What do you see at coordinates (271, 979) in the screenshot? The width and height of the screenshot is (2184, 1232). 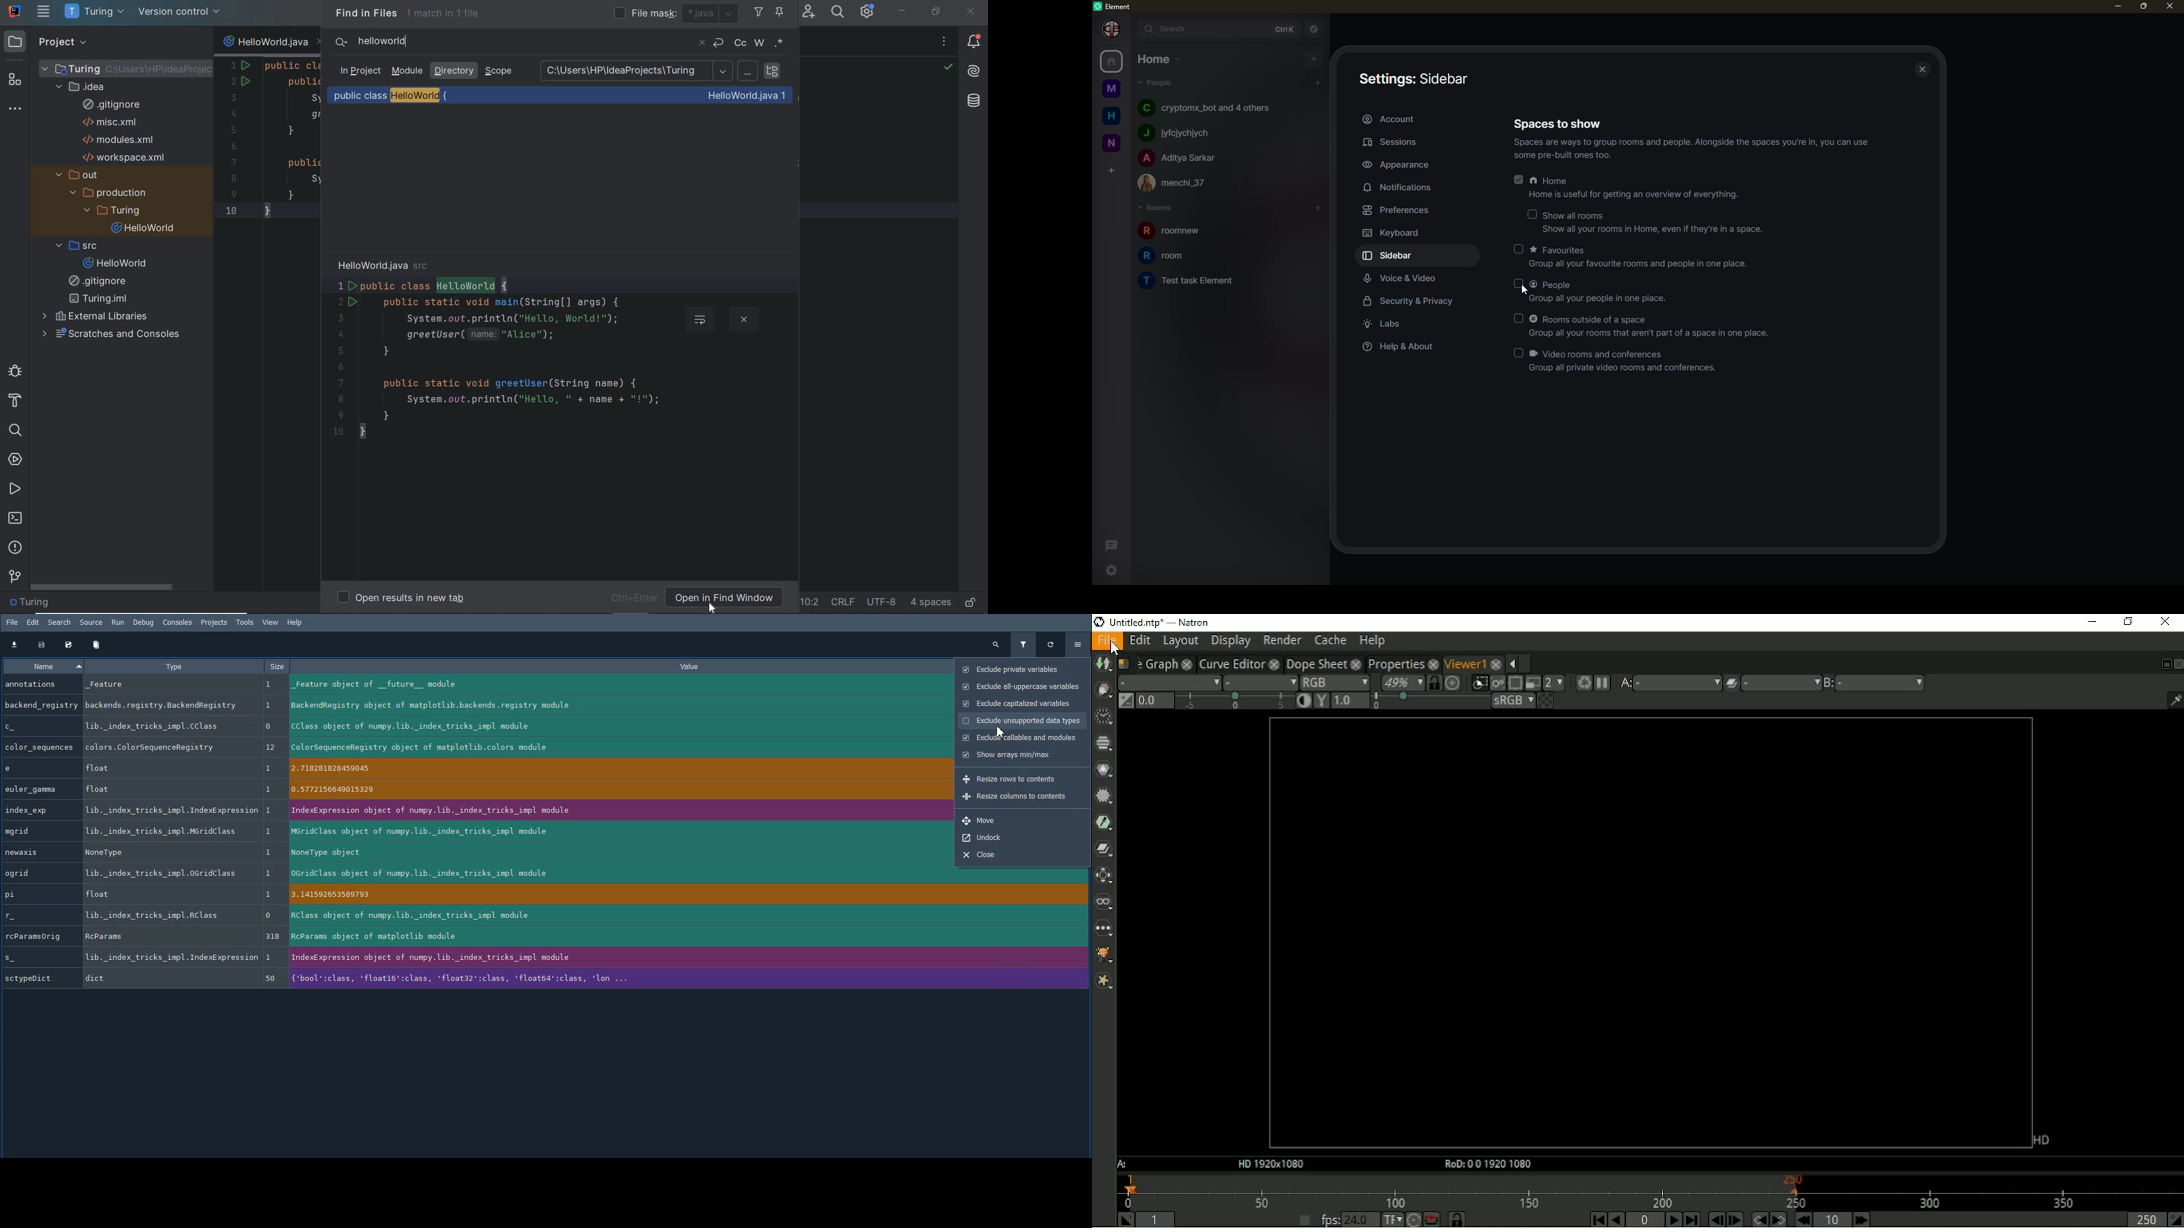 I see `50` at bounding box center [271, 979].